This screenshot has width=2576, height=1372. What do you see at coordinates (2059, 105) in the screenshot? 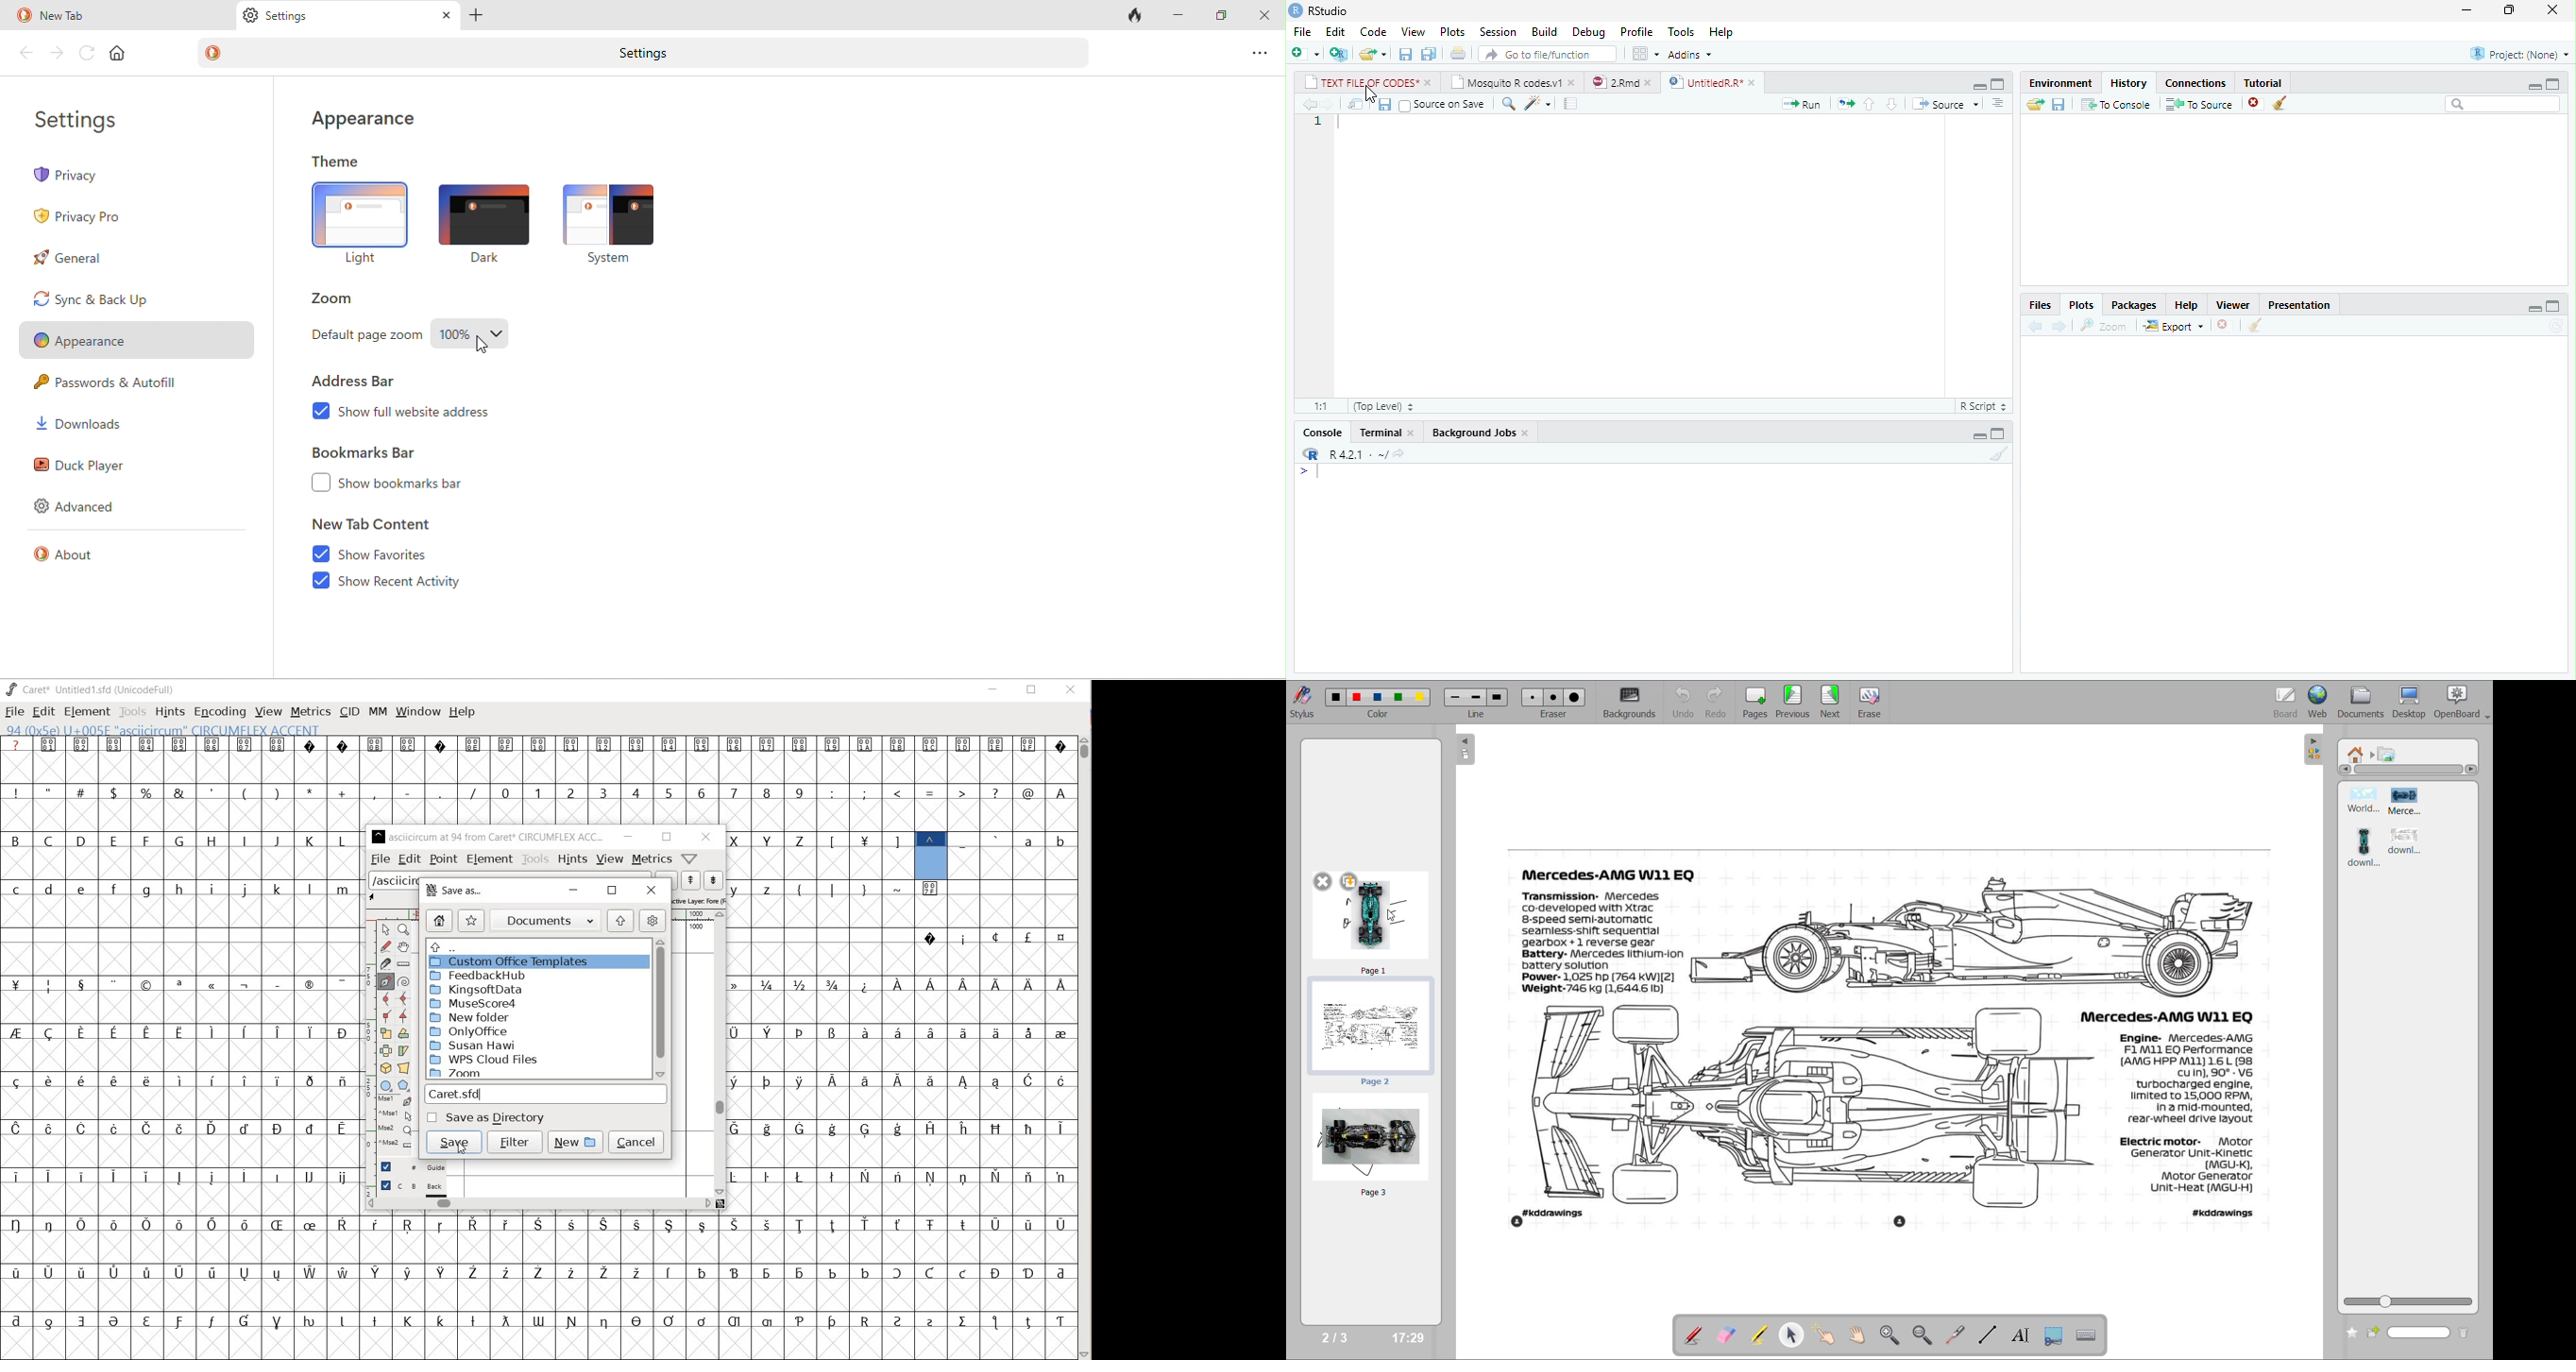
I see `save` at bounding box center [2059, 105].